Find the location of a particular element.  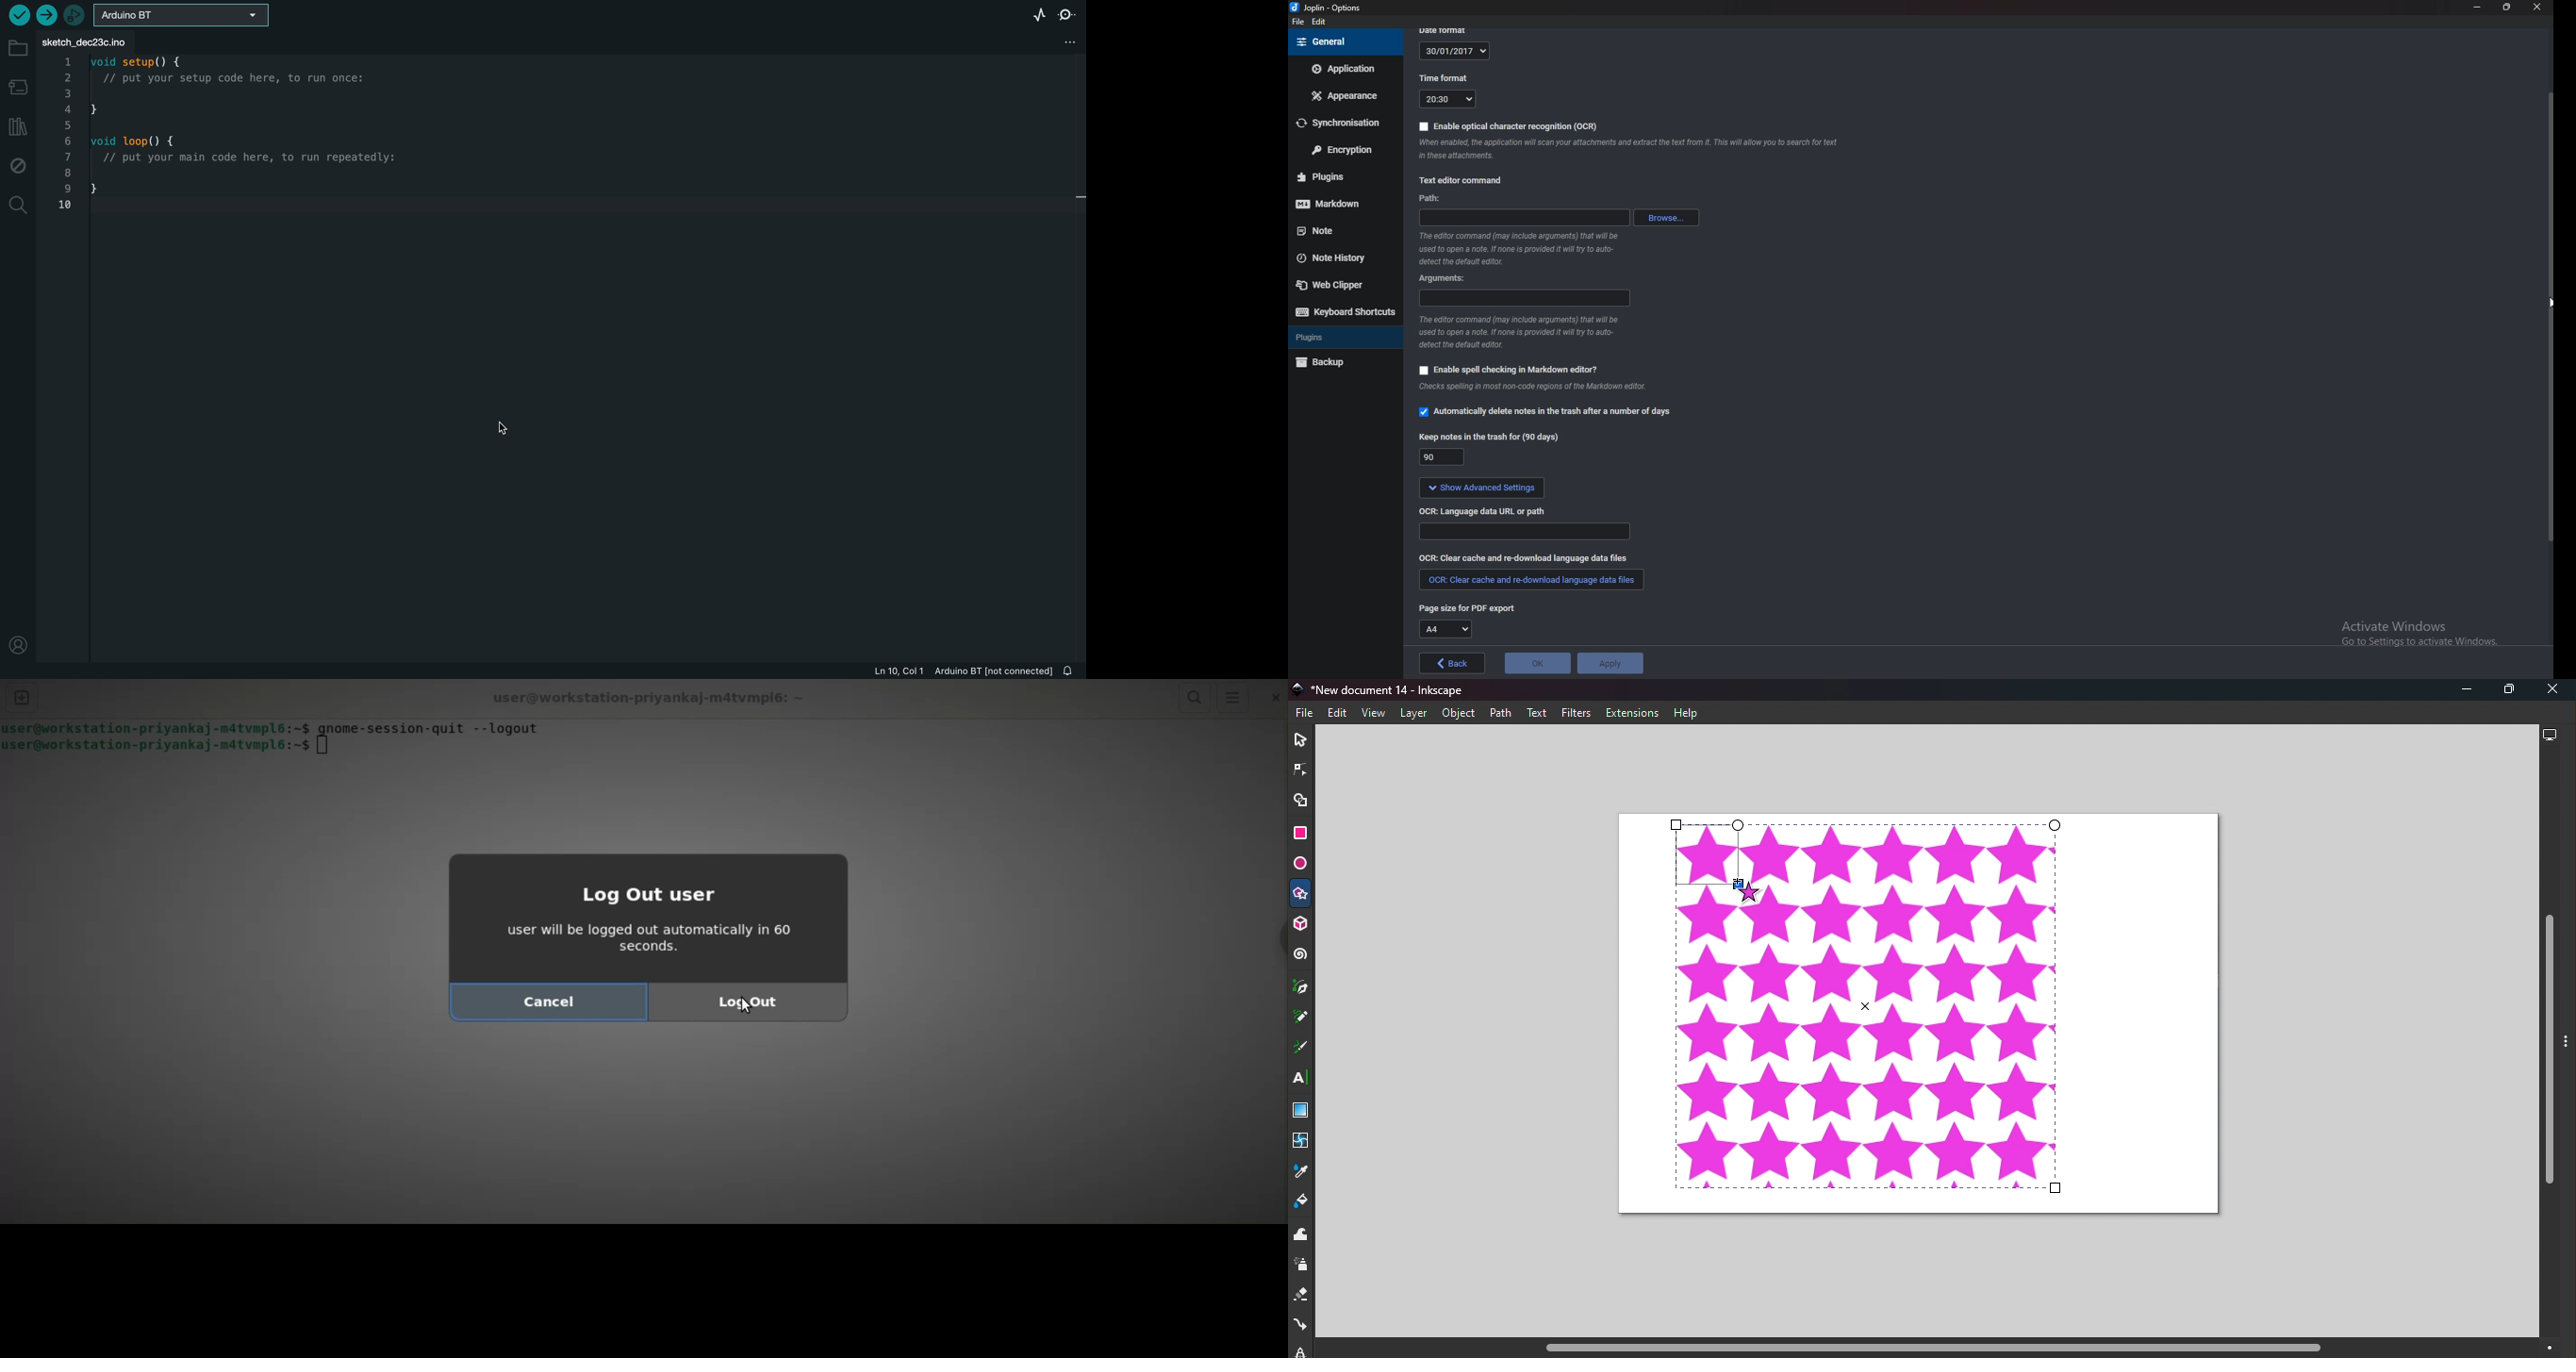

Edit is located at coordinates (1319, 22).